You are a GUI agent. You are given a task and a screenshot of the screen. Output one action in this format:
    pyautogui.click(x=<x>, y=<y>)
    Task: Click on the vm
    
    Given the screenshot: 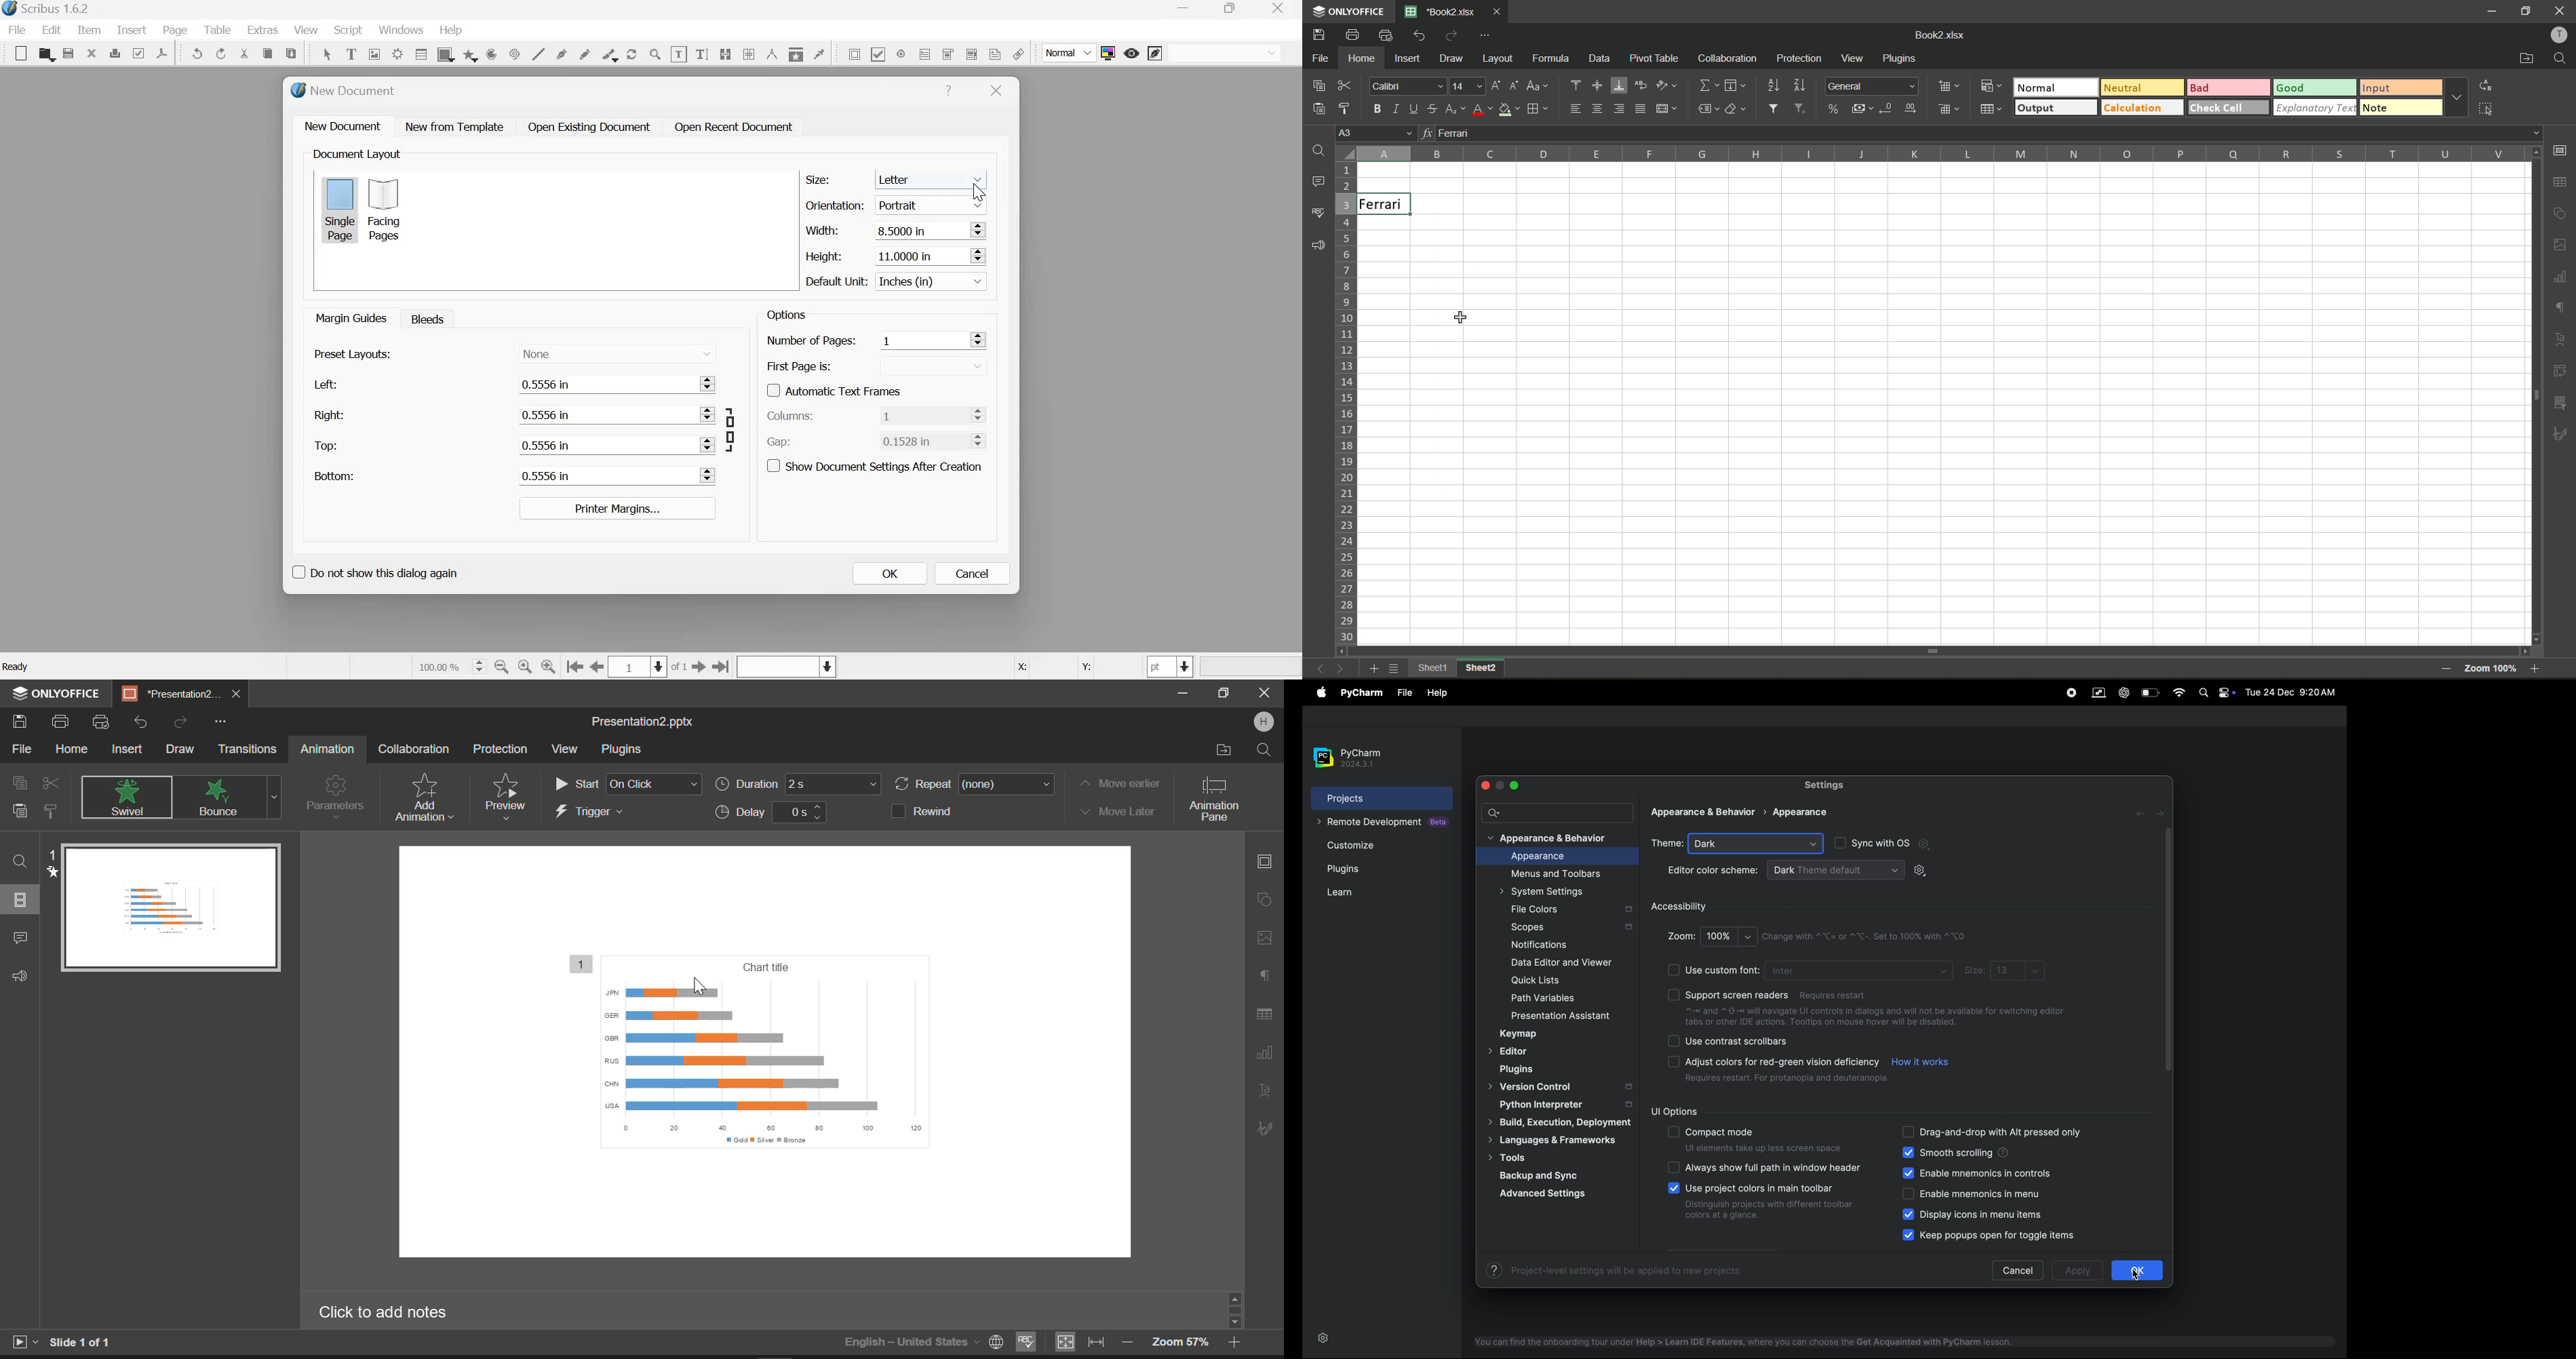 What is the action you would take?
    pyautogui.click(x=2099, y=693)
    